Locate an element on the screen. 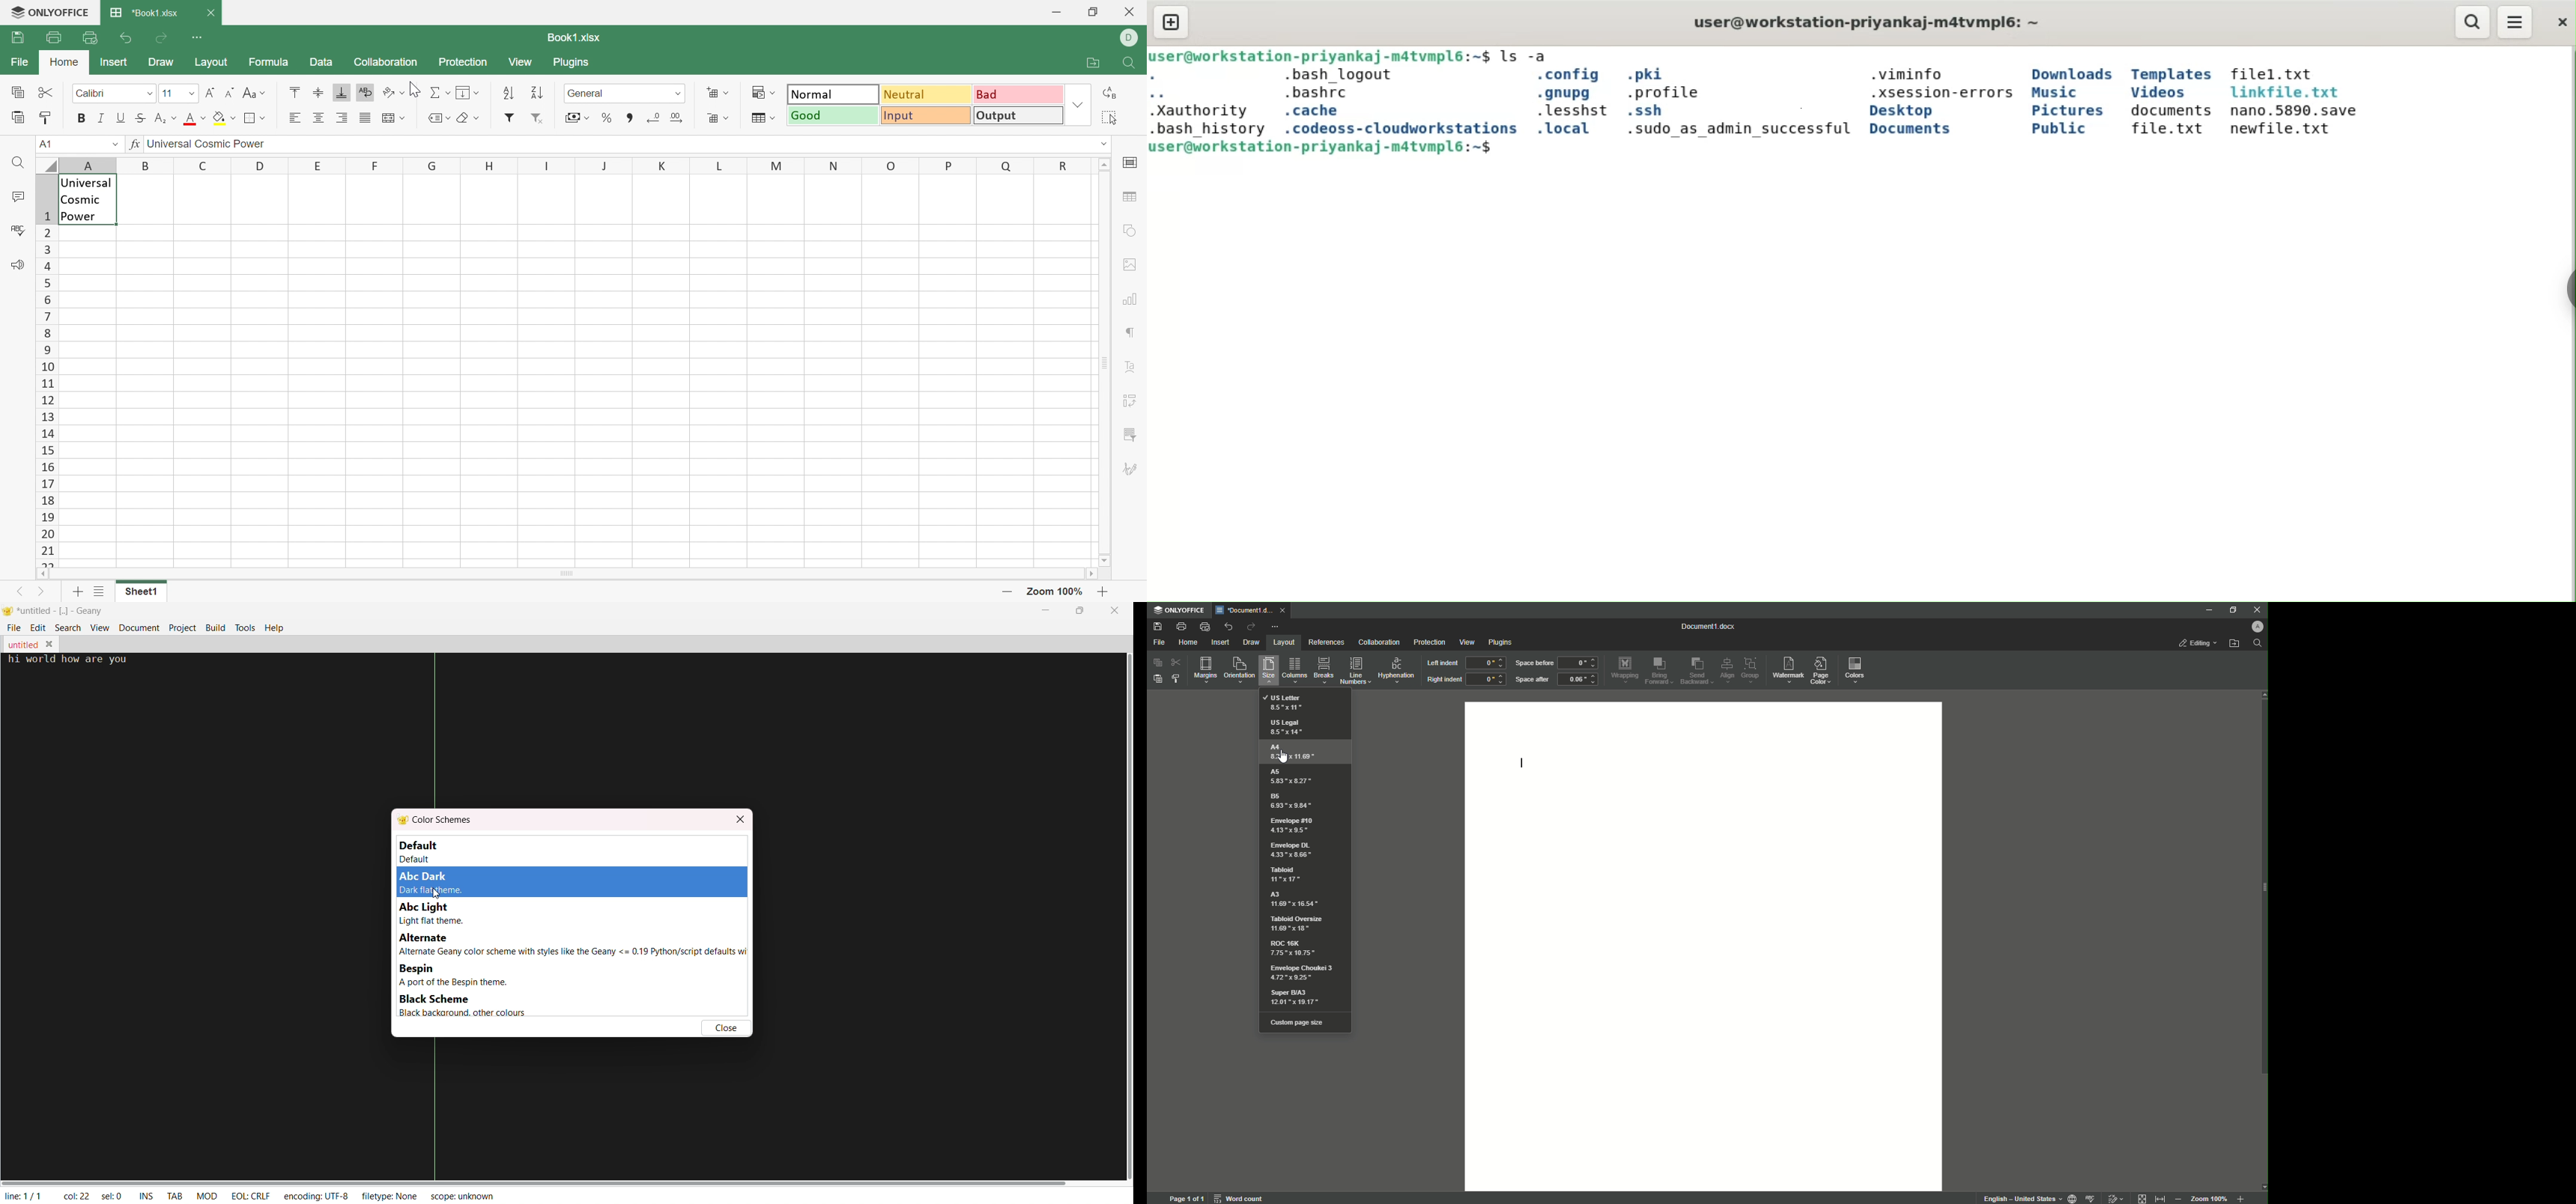  project is located at coordinates (183, 627).